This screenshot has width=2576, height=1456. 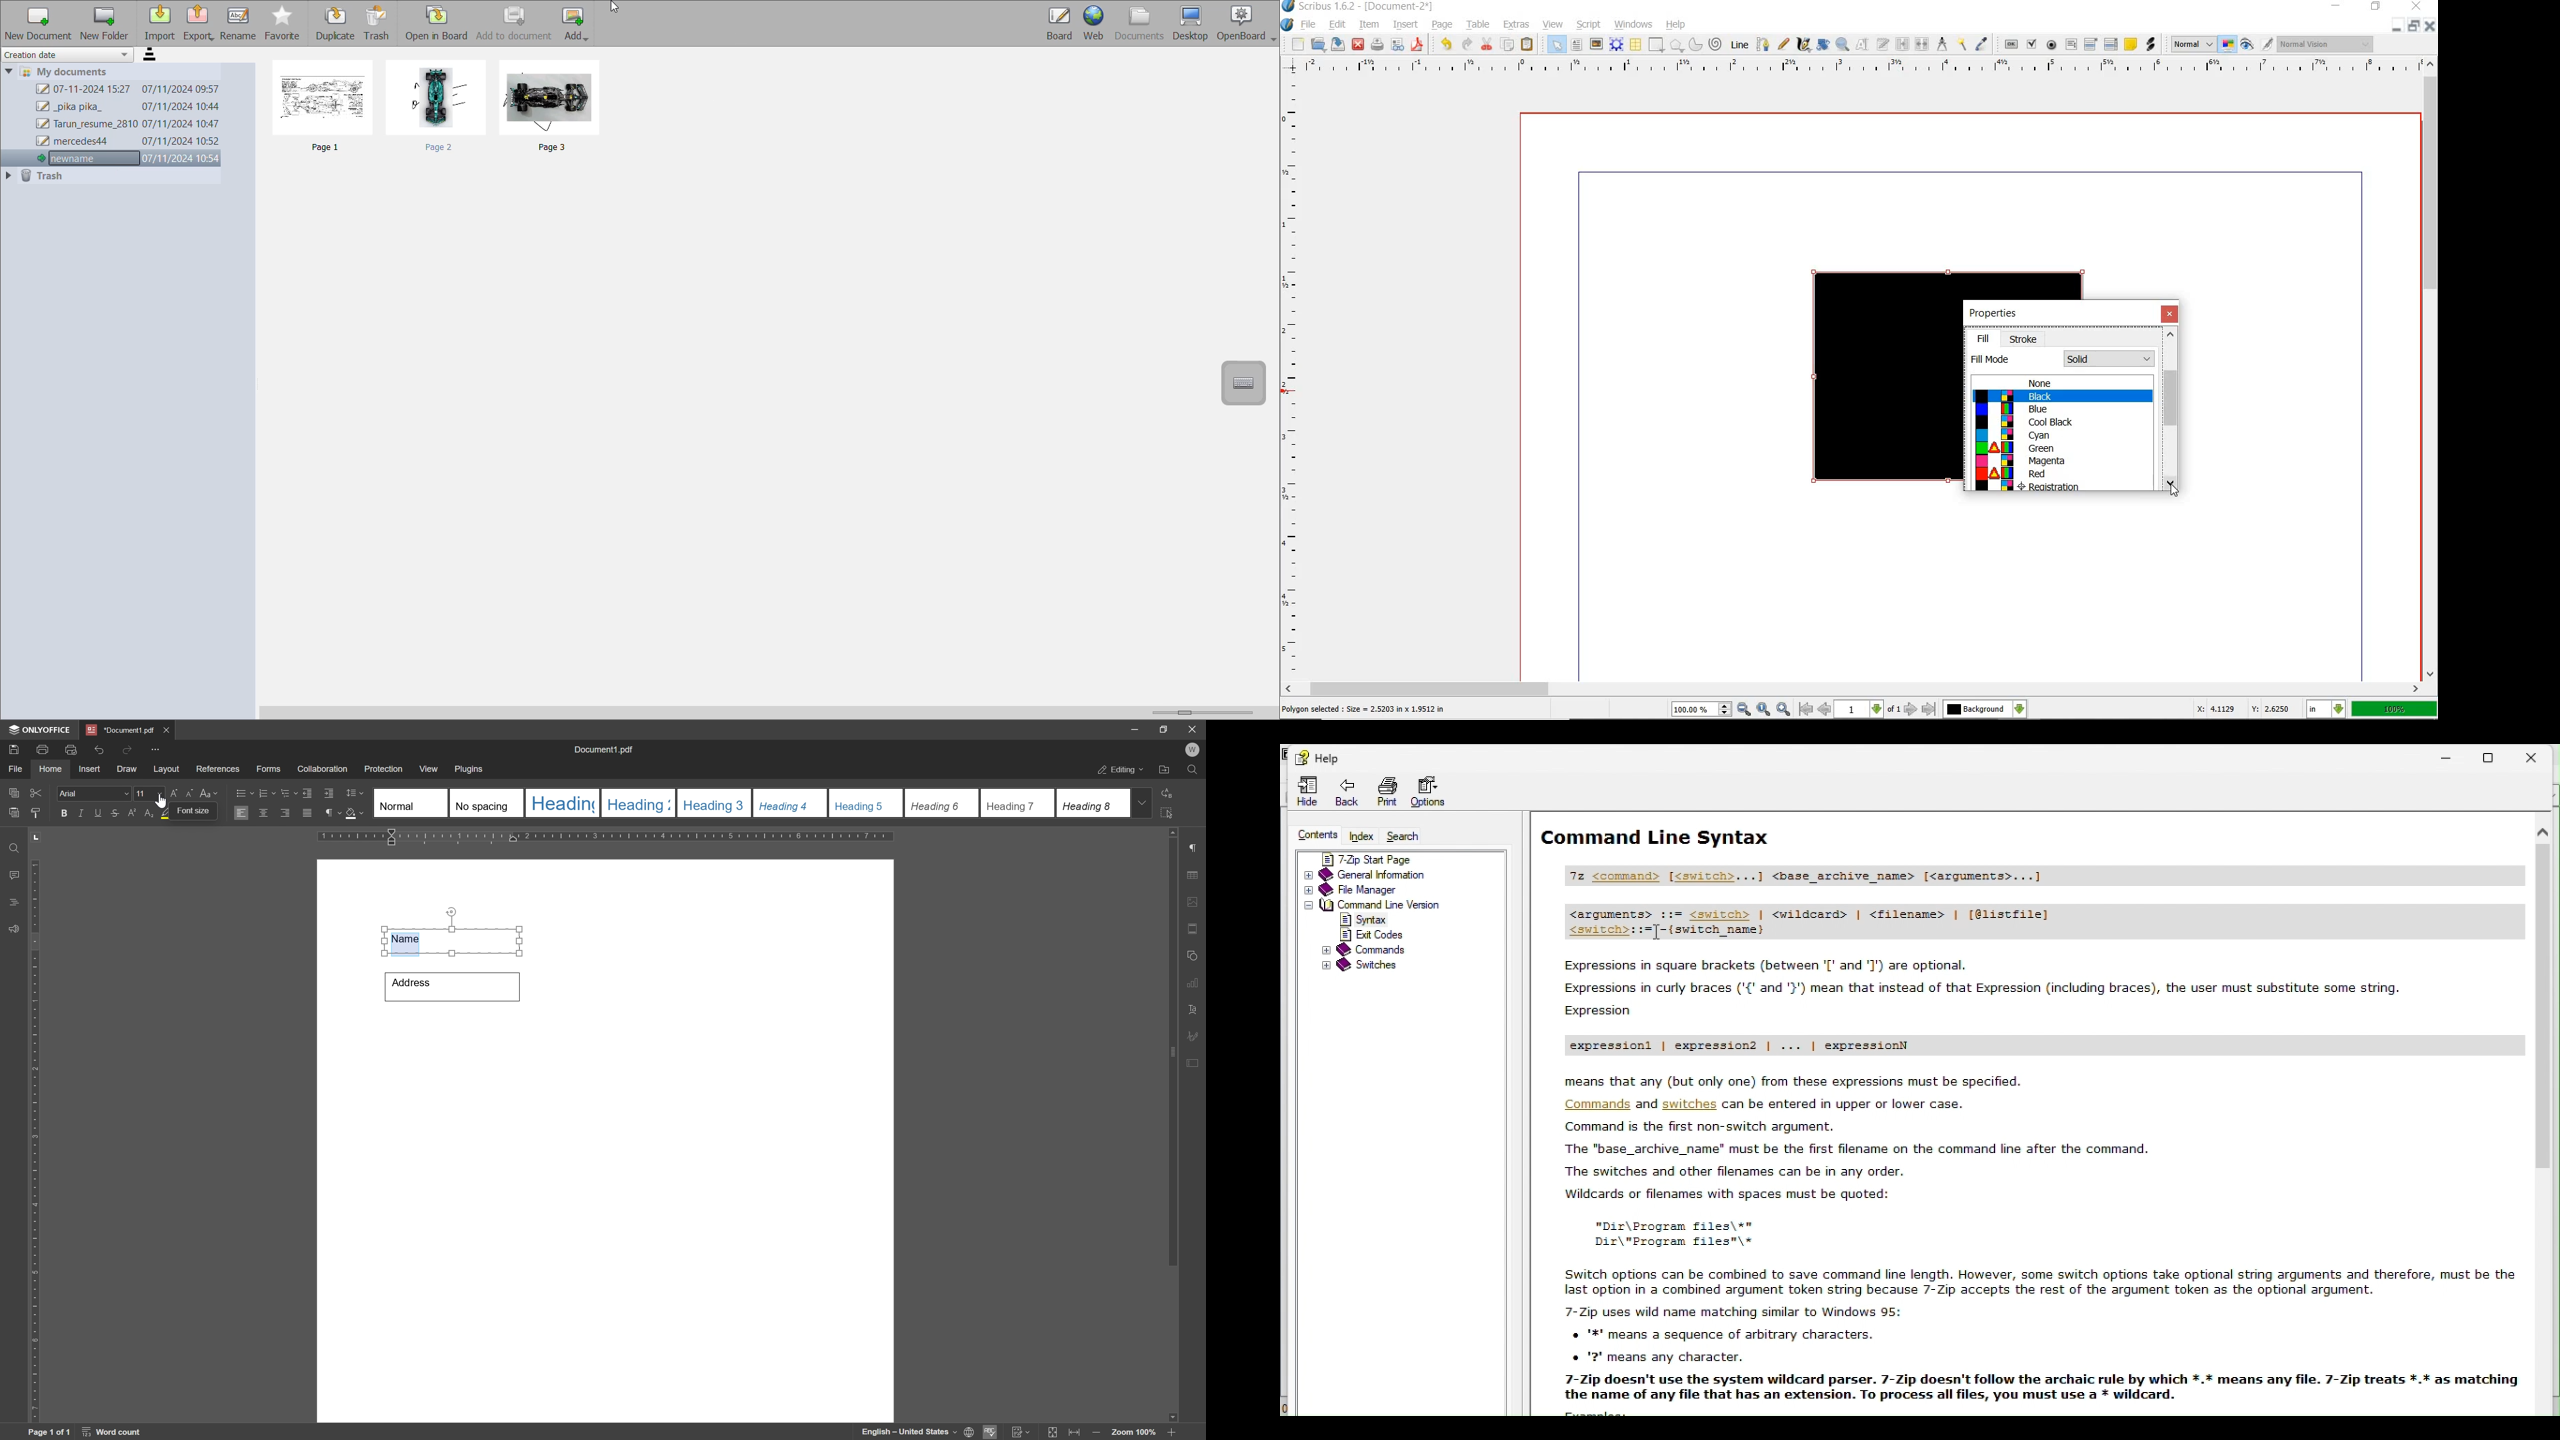 What do you see at coordinates (337, 24) in the screenshot?
I see `duplicate` at bounding box center [337, 24].